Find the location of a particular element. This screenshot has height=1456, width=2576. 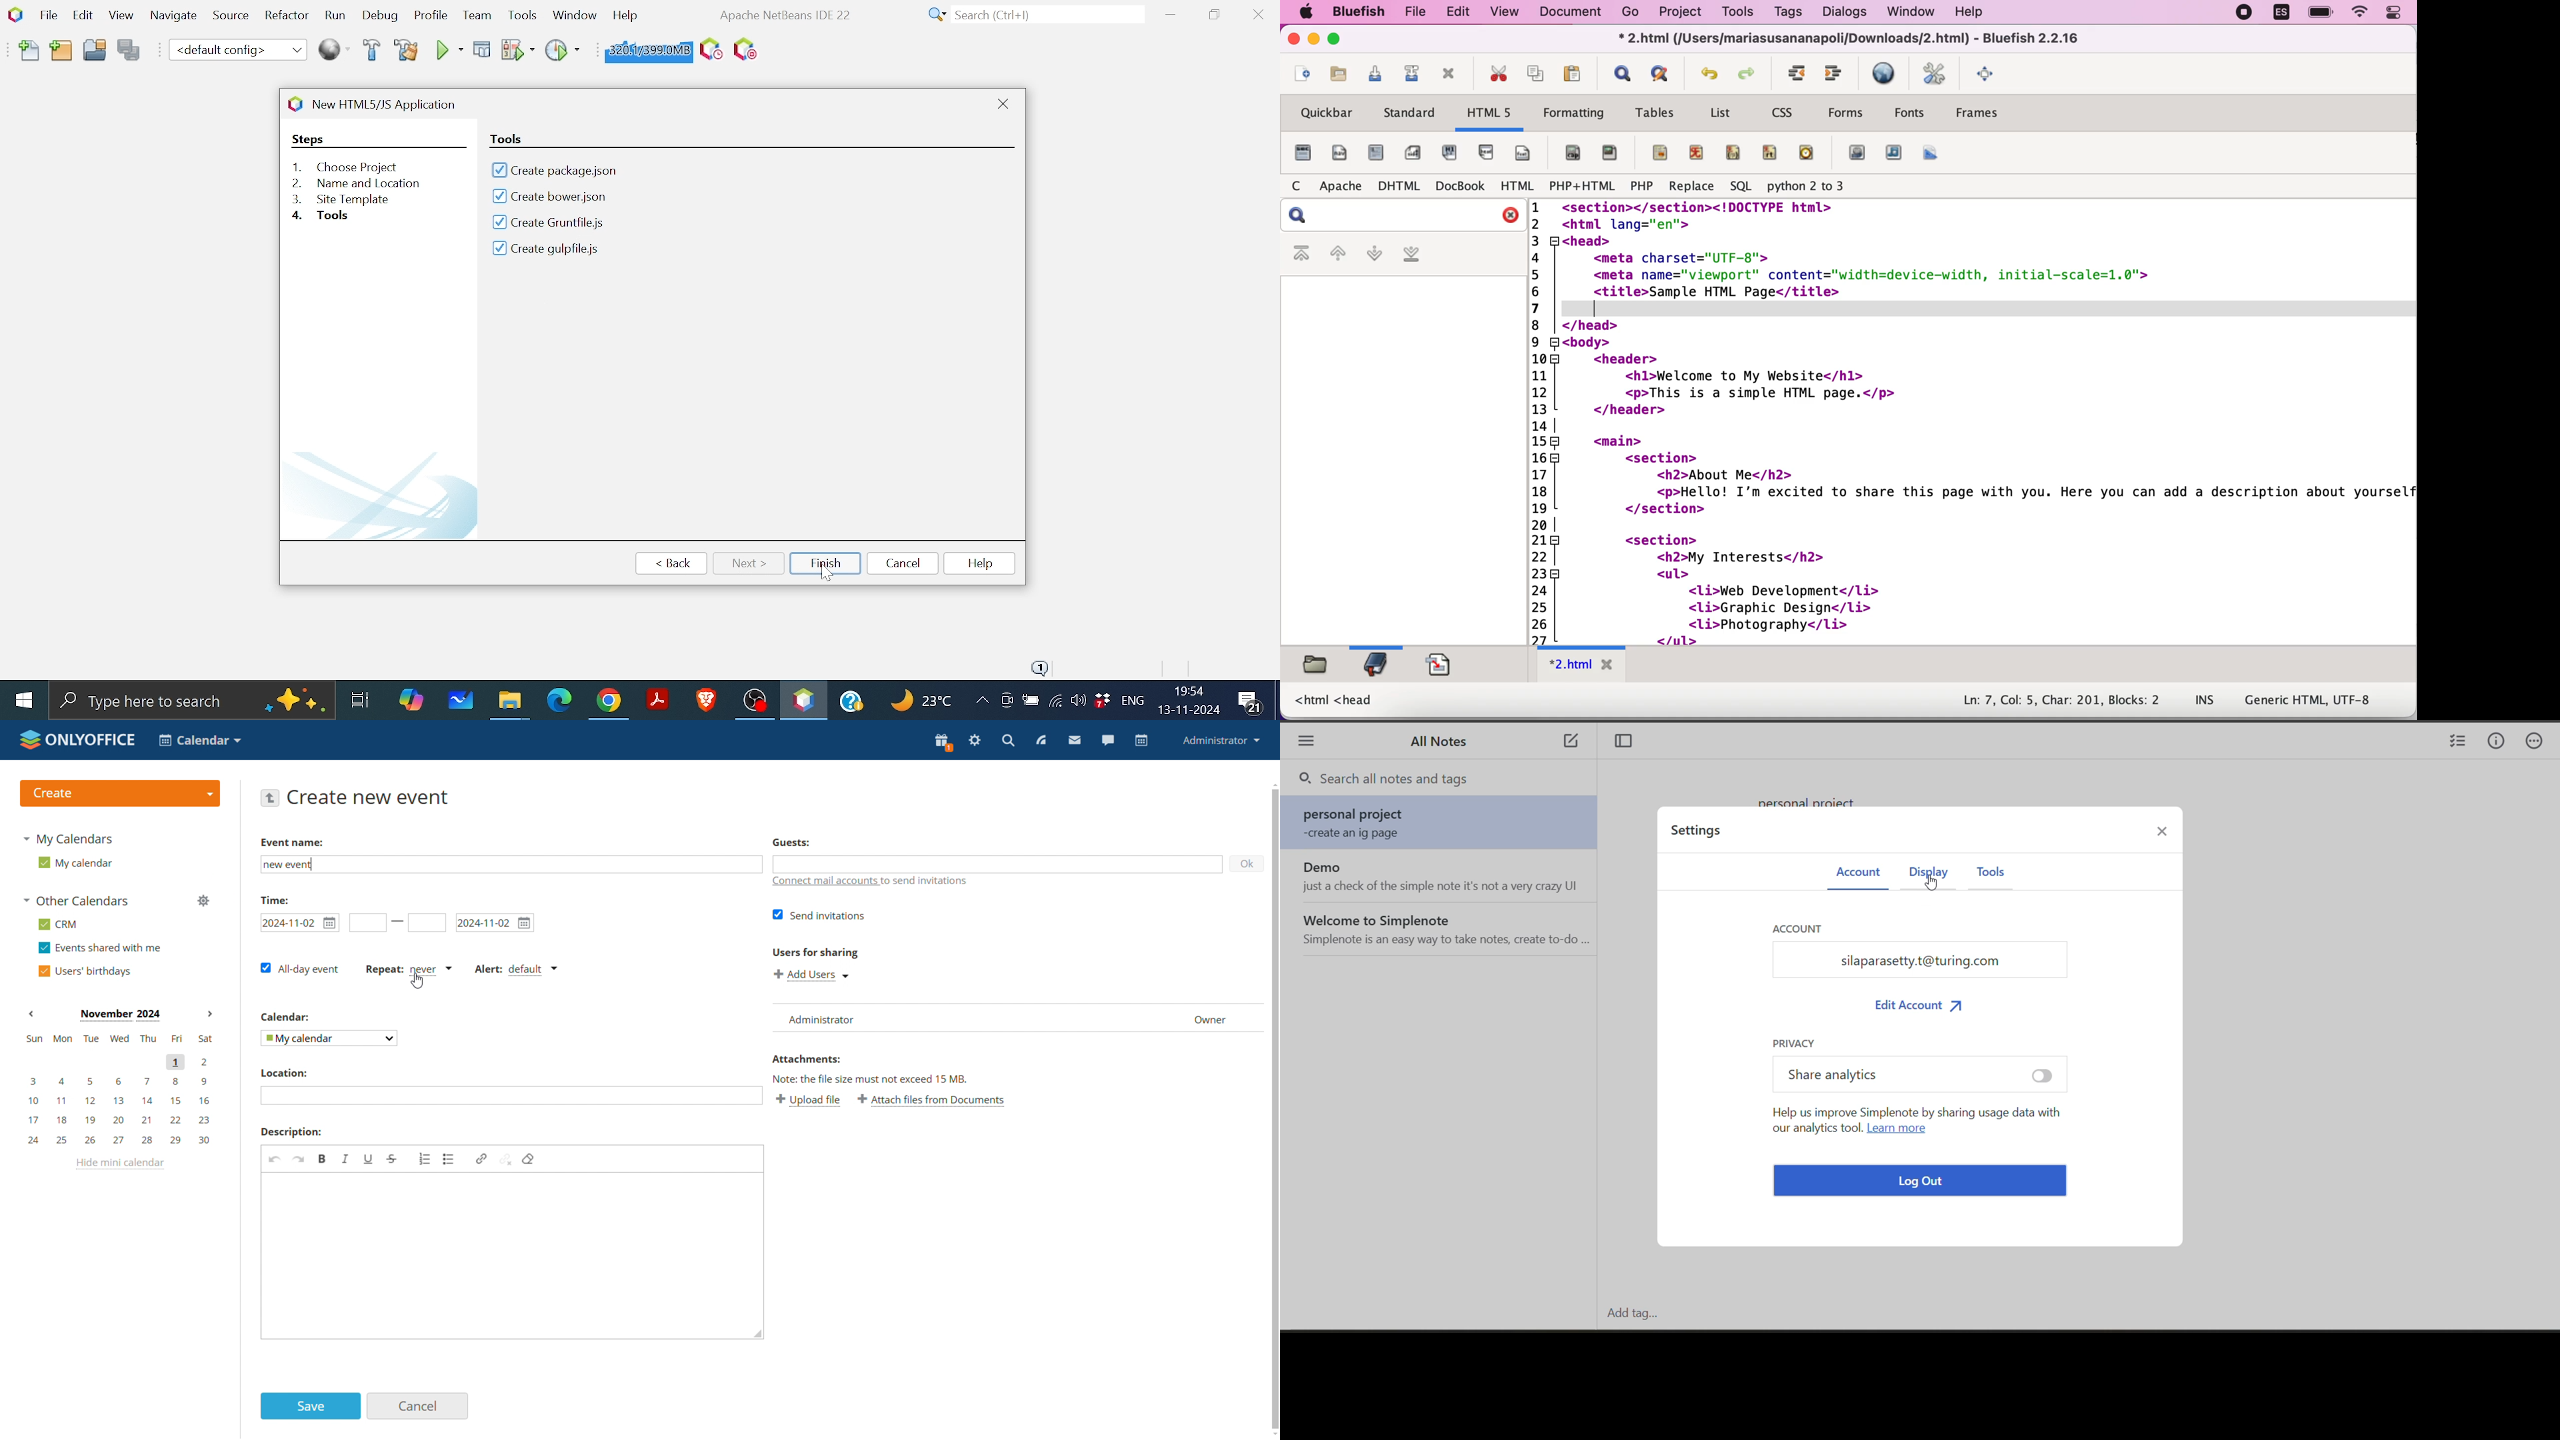

Debug is located at coordinates (482, 49).